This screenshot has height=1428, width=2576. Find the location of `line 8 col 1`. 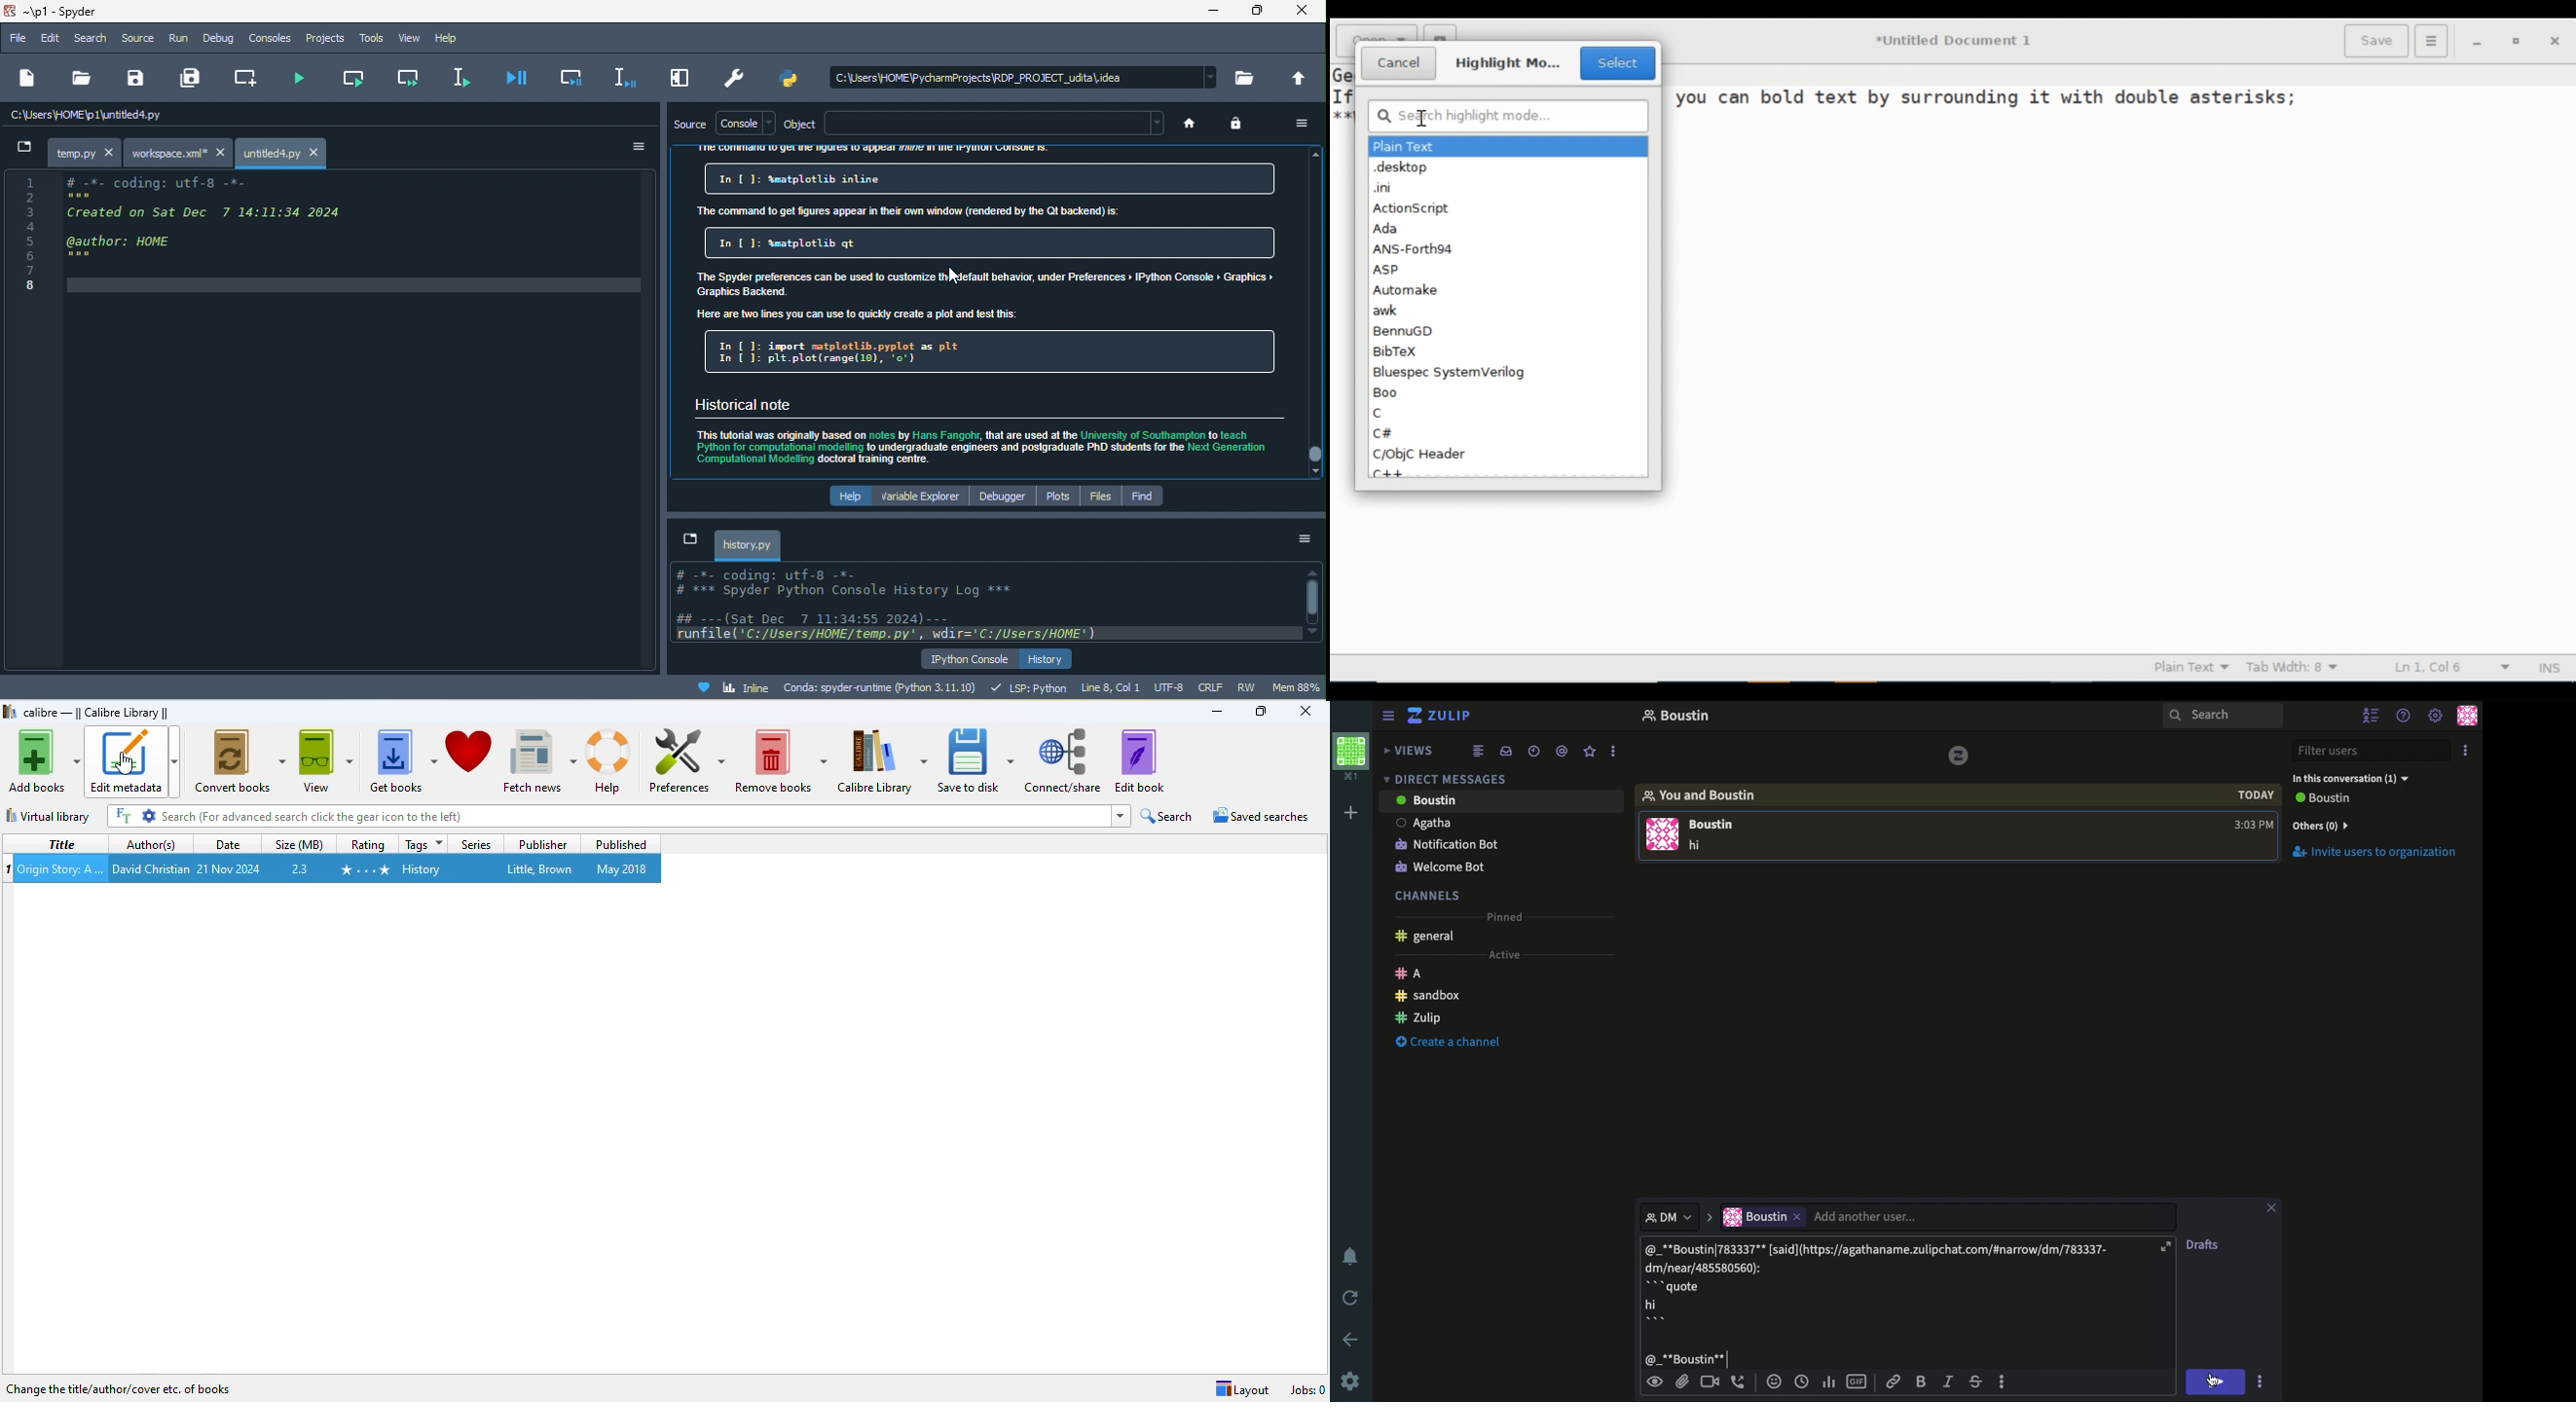

line 8 col 1 is located at coordinates (1114, 688).